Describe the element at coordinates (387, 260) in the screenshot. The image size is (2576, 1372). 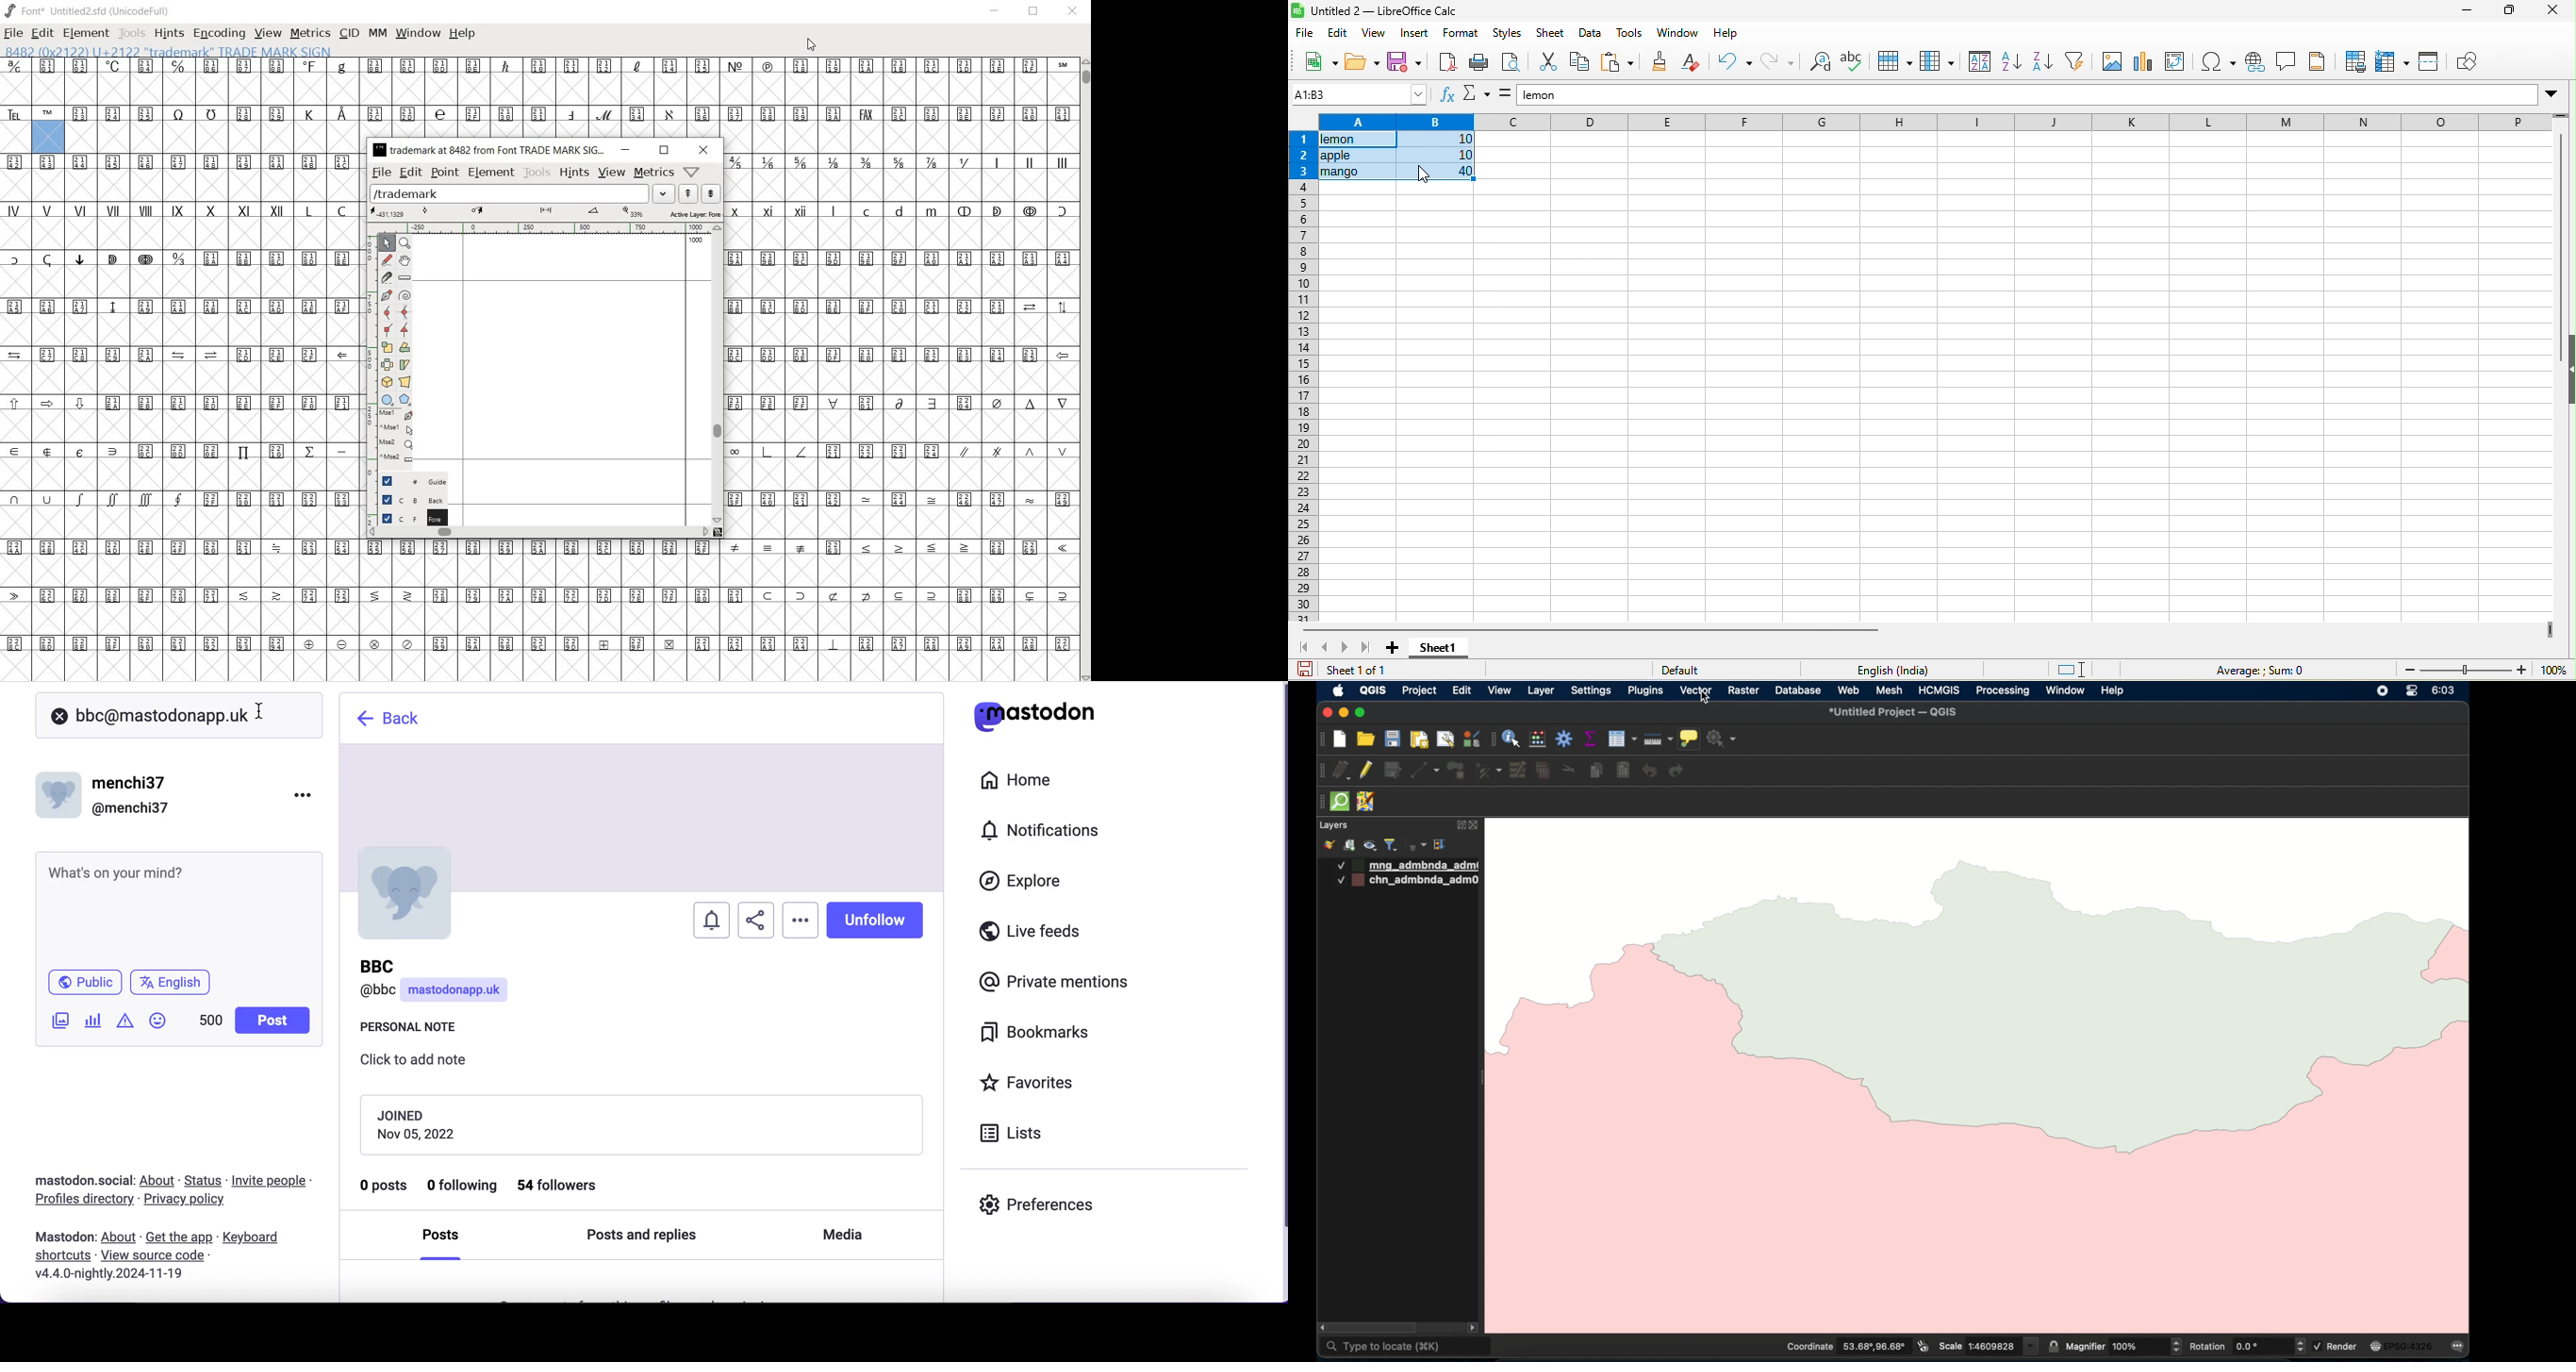
I see `draw a freehand curve` at that location.